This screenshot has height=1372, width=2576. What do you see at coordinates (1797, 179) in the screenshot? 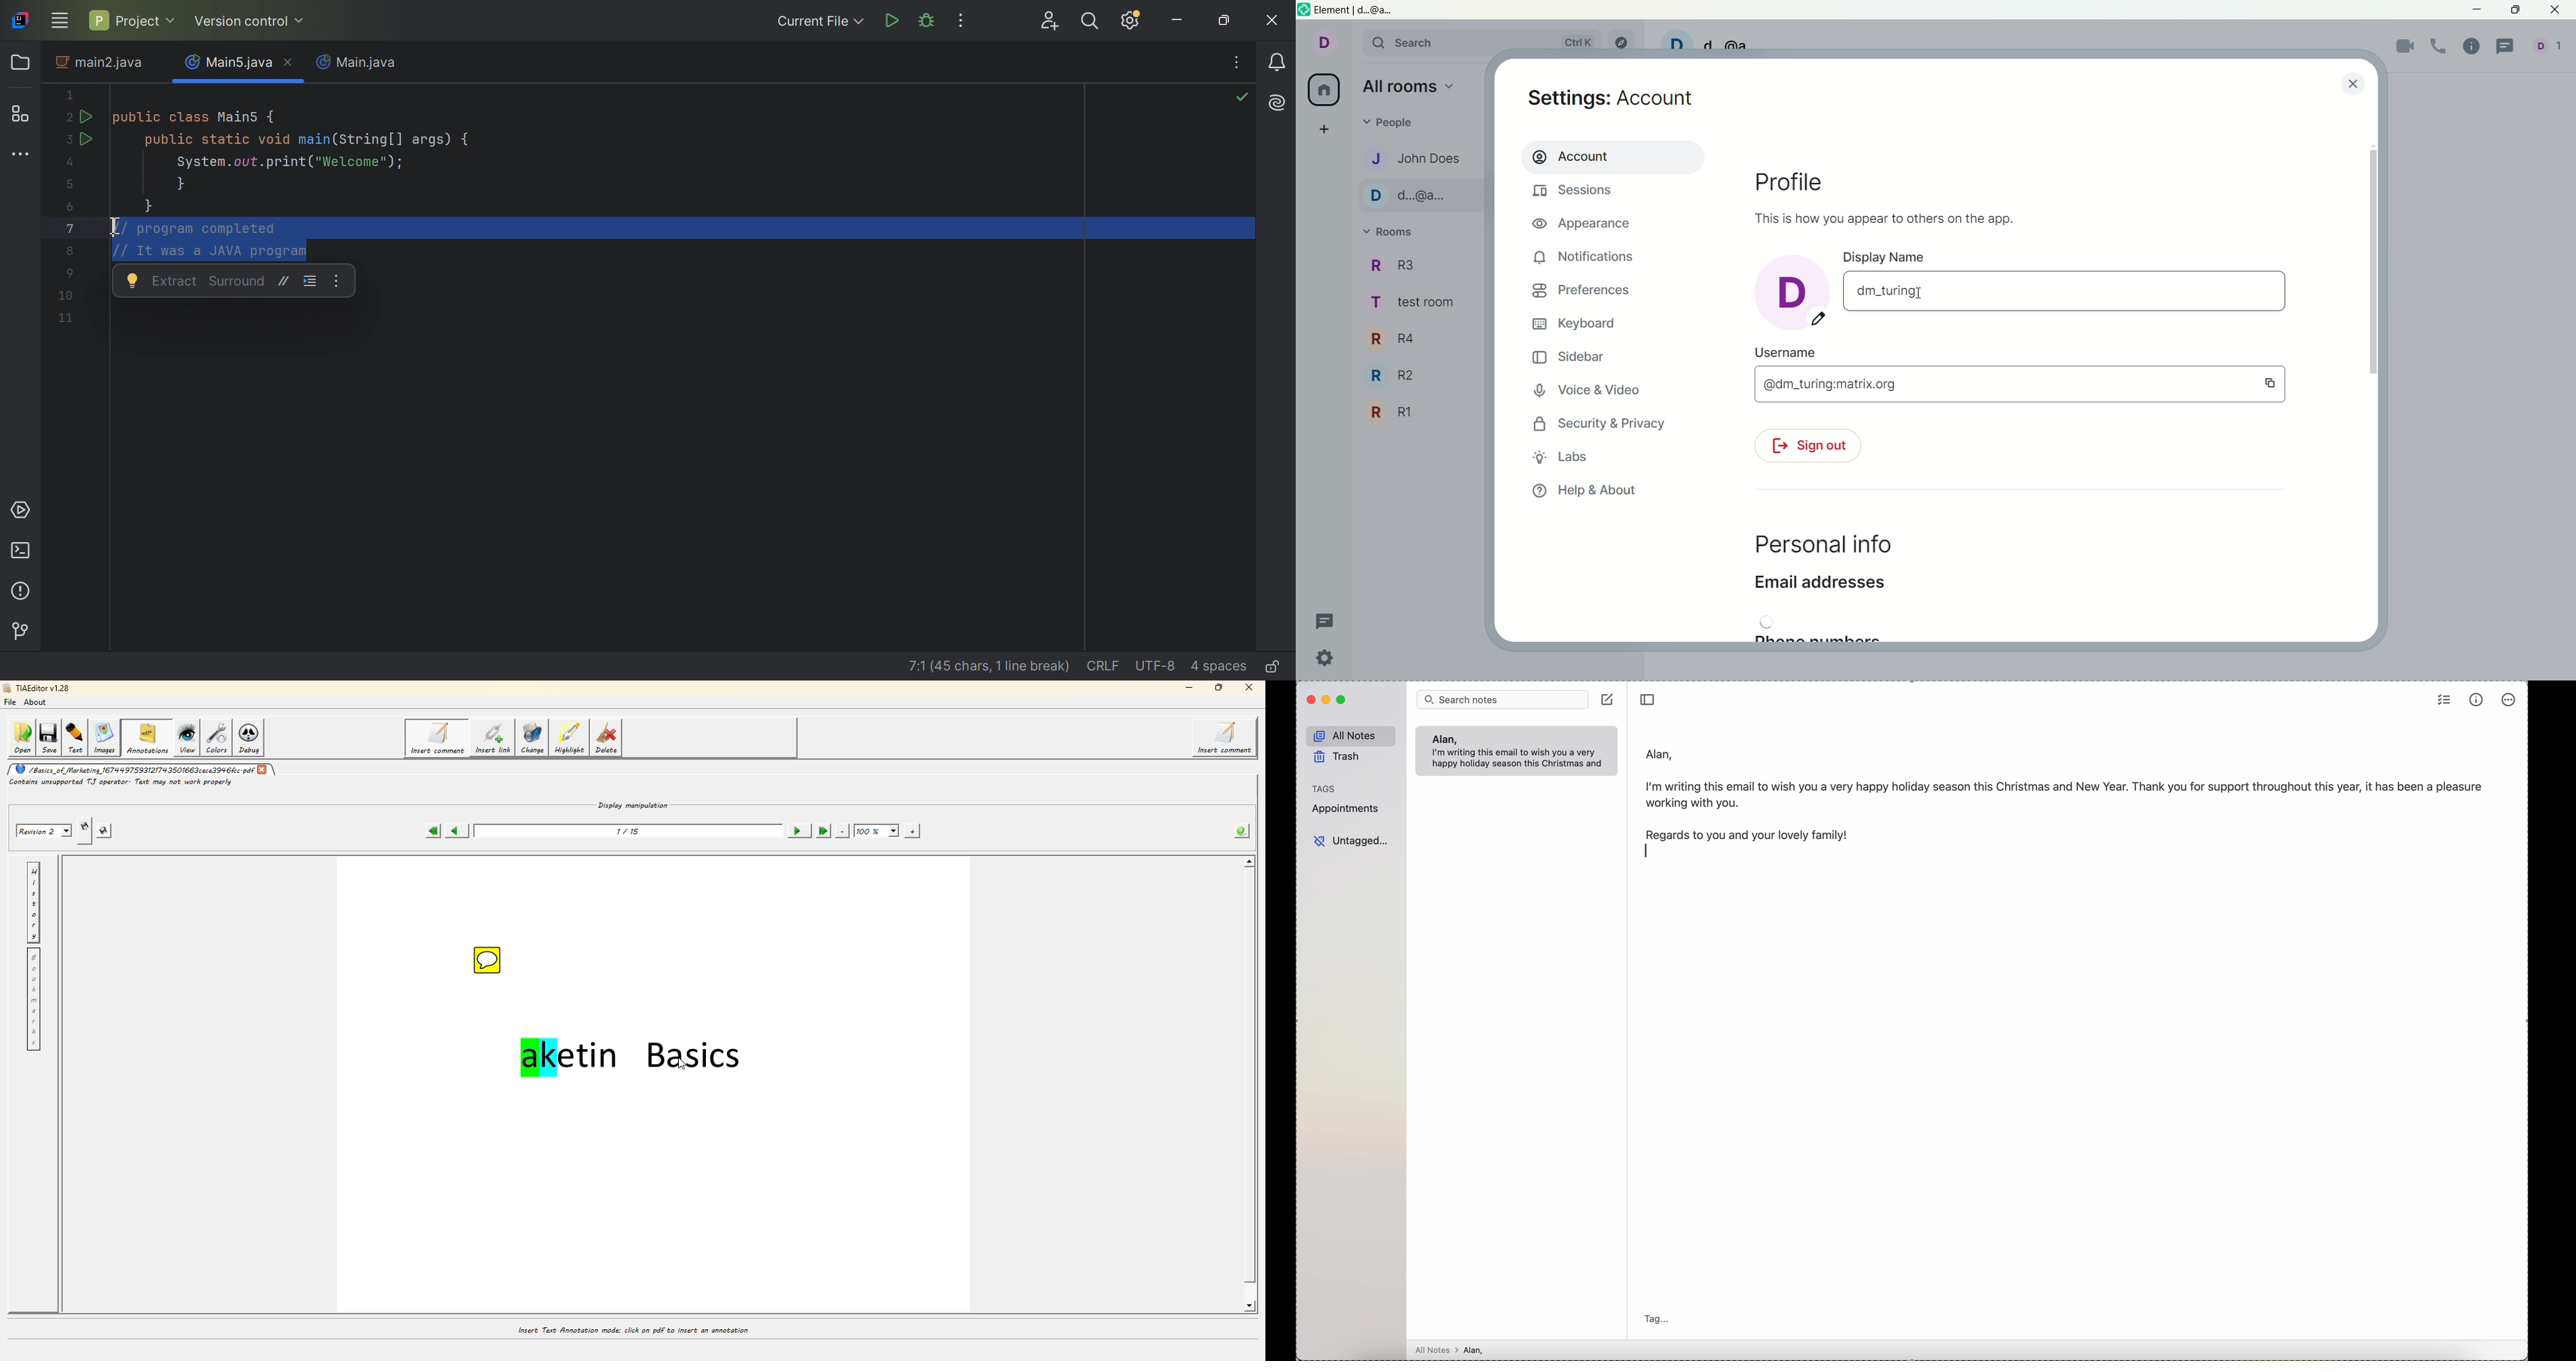
I see `profile` at bounding box center [1797, 179].